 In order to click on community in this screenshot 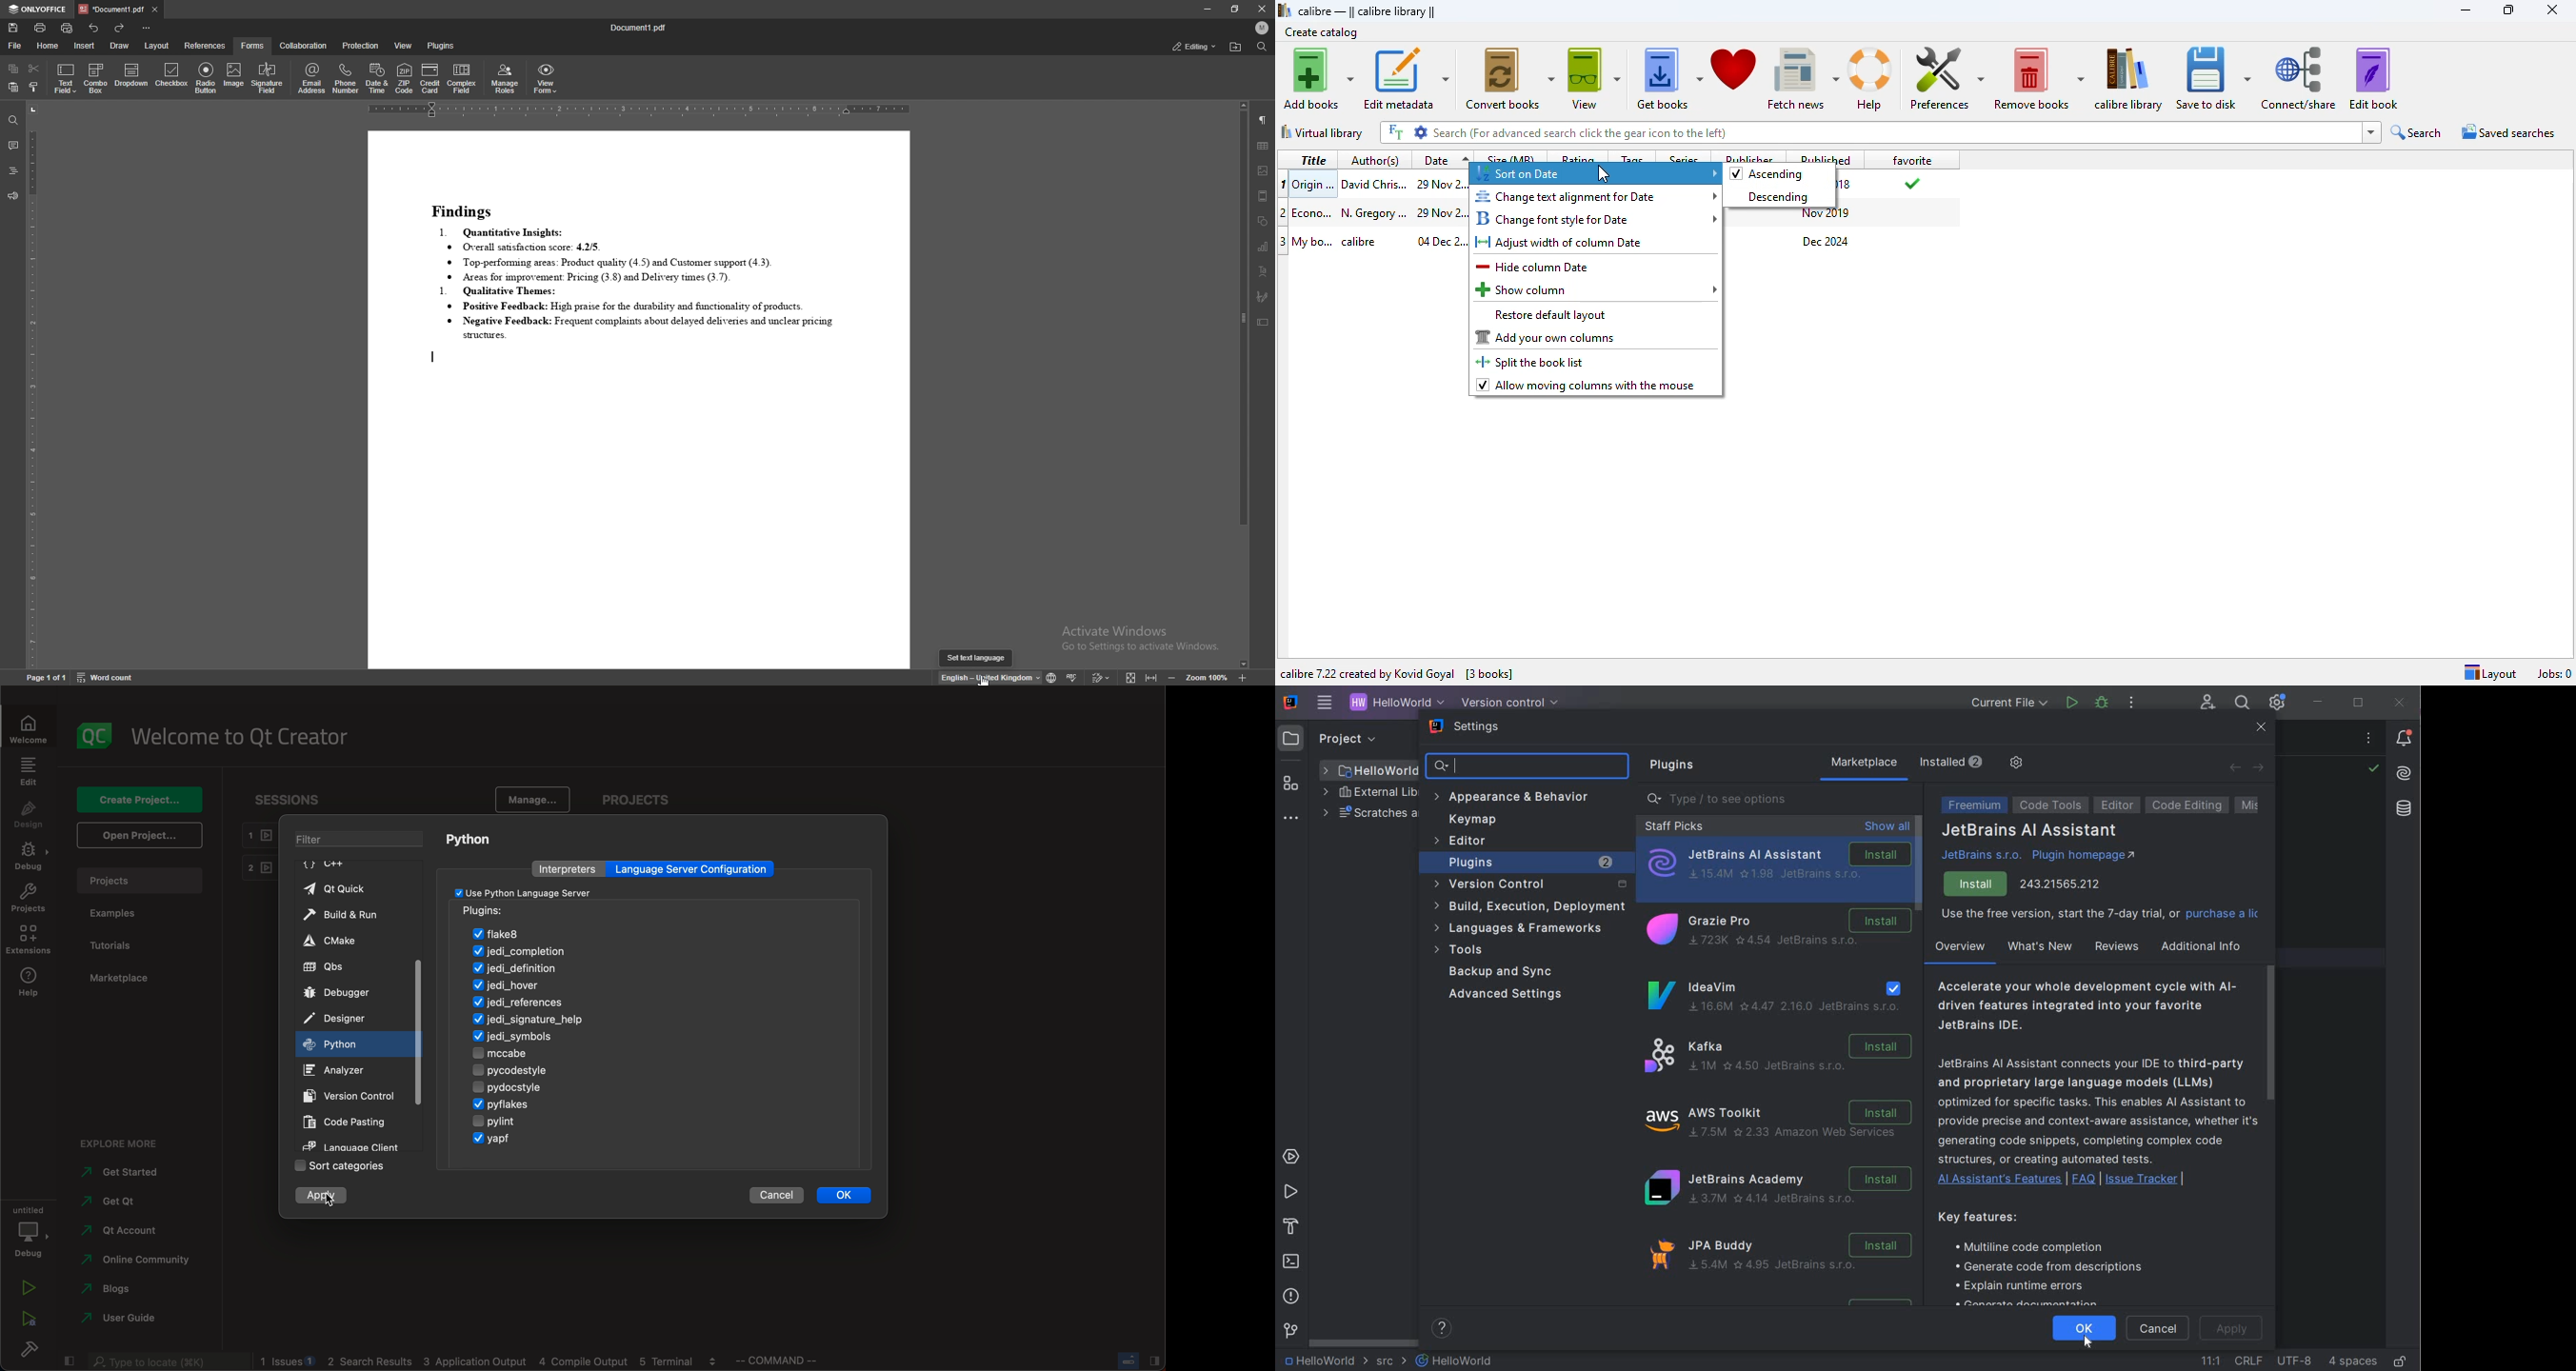, I will do `click(141, 1260)`.